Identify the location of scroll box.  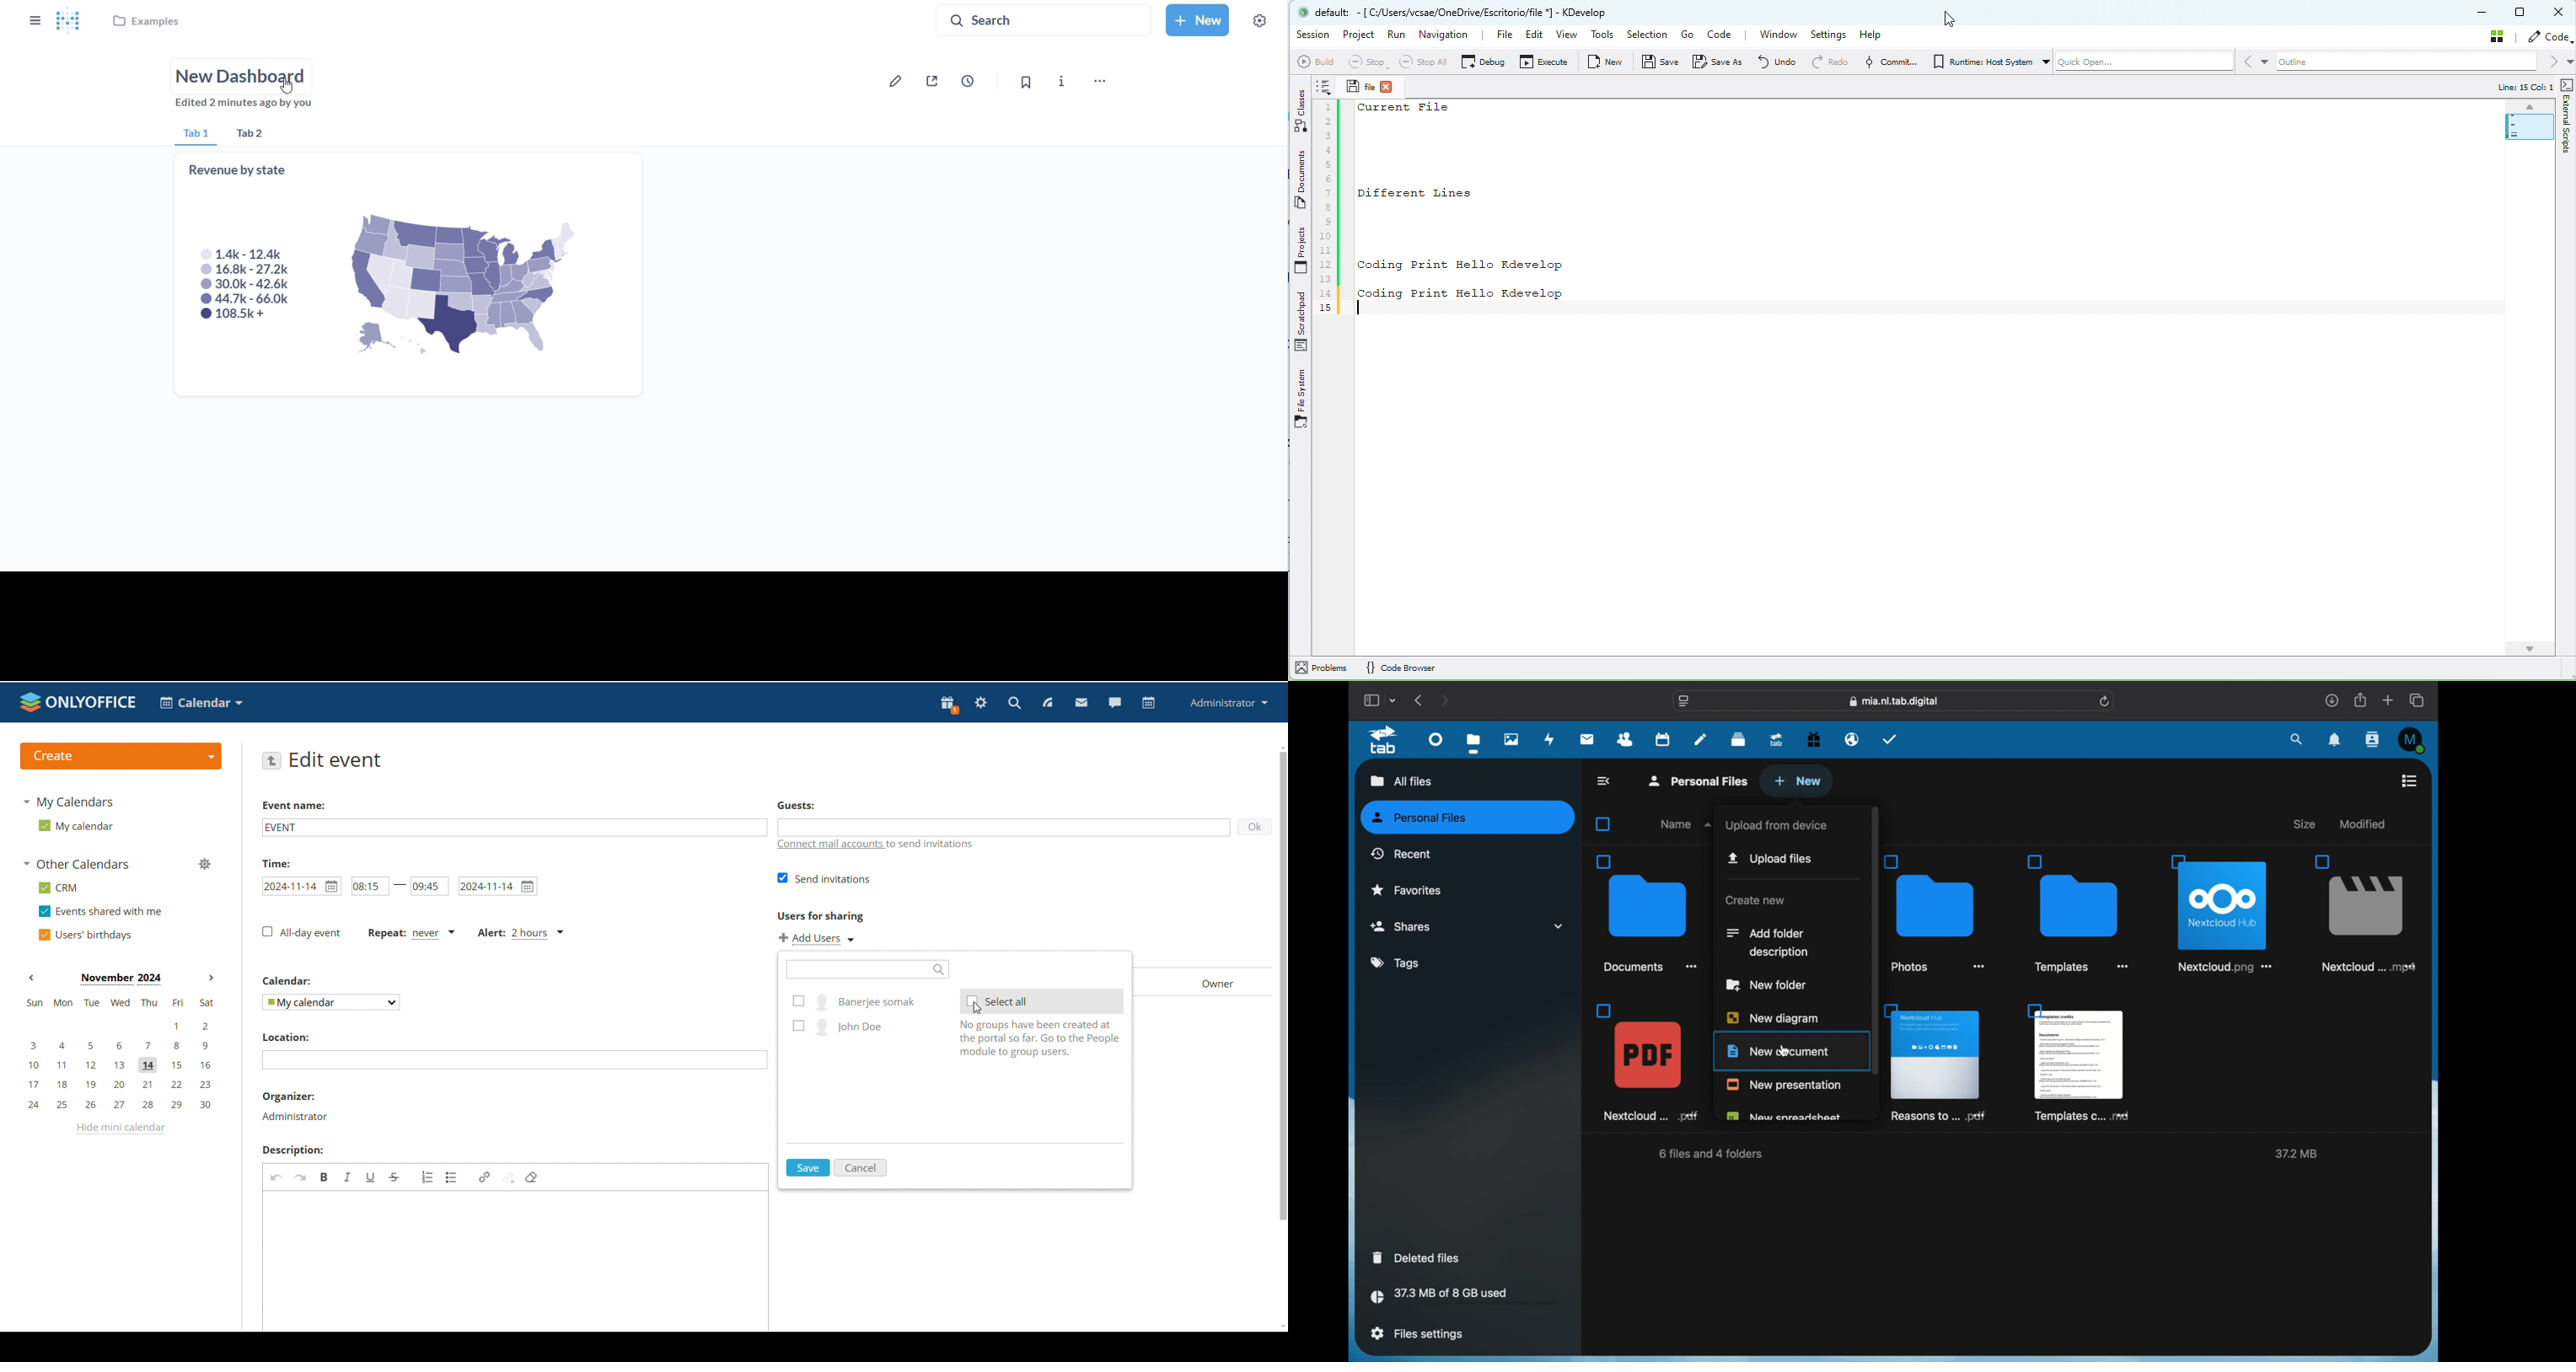
(2429, 1053).